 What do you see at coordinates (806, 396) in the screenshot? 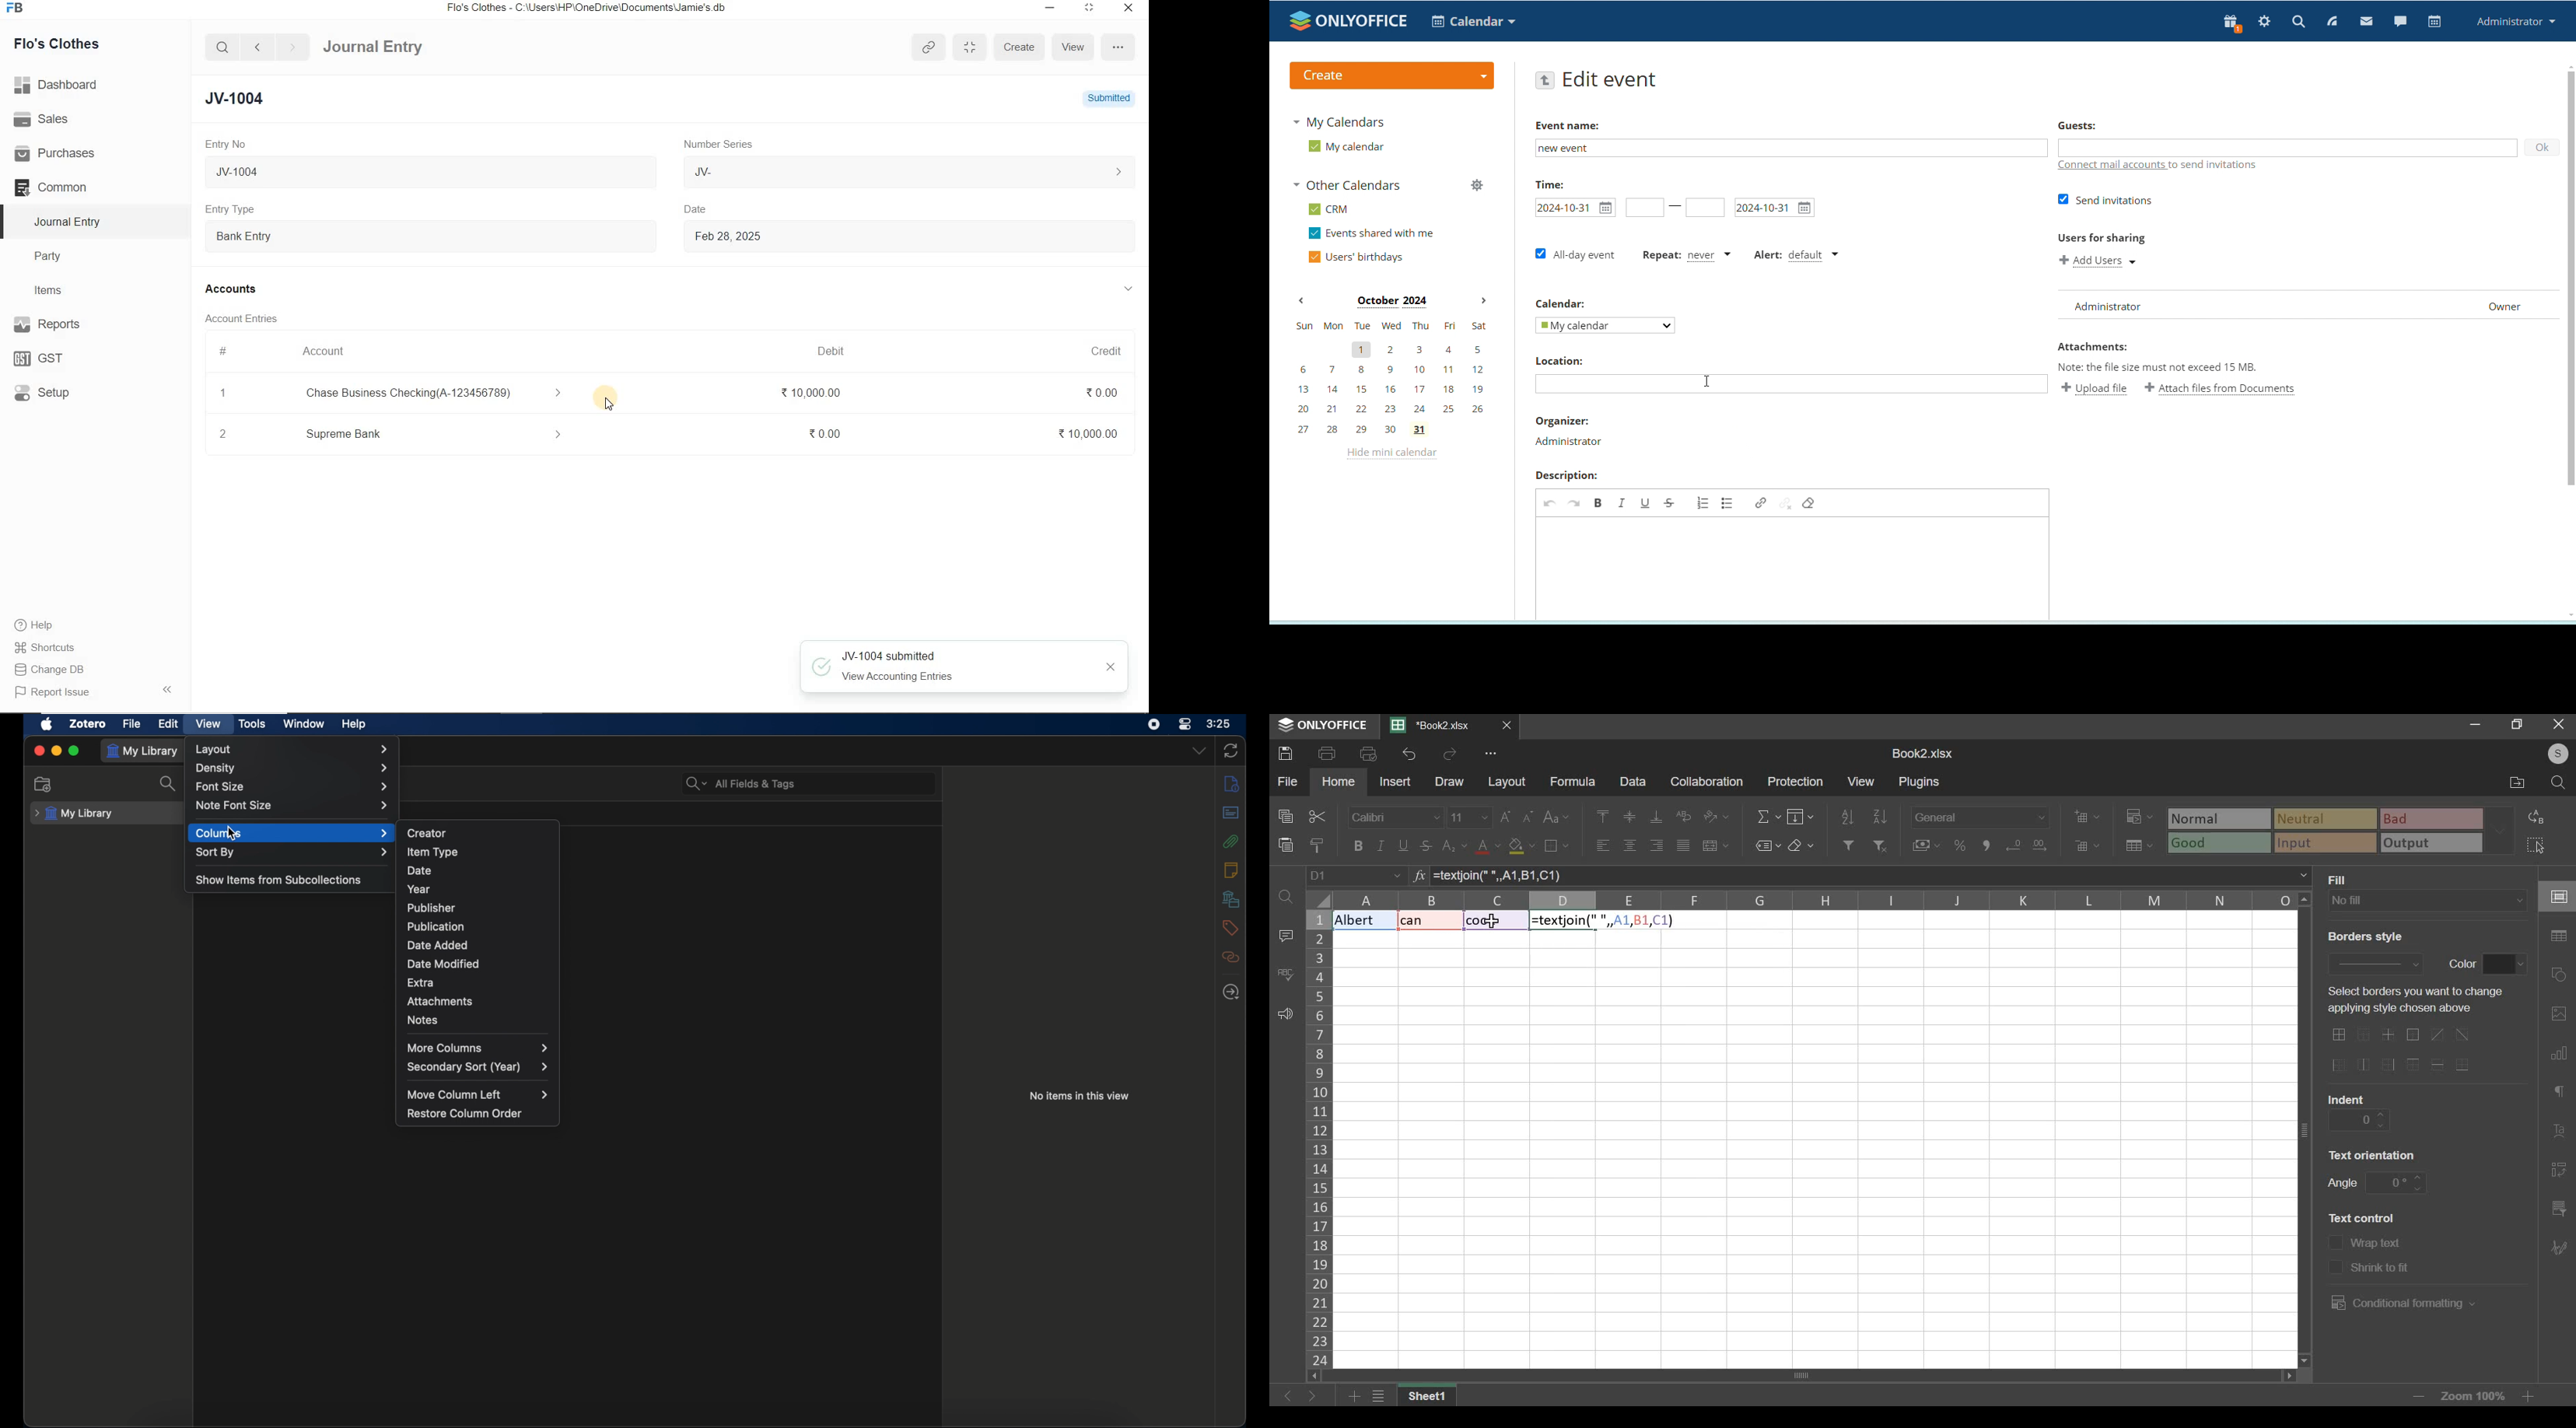
I see `₹ 10,000.00` at bounding box center [806, 396].